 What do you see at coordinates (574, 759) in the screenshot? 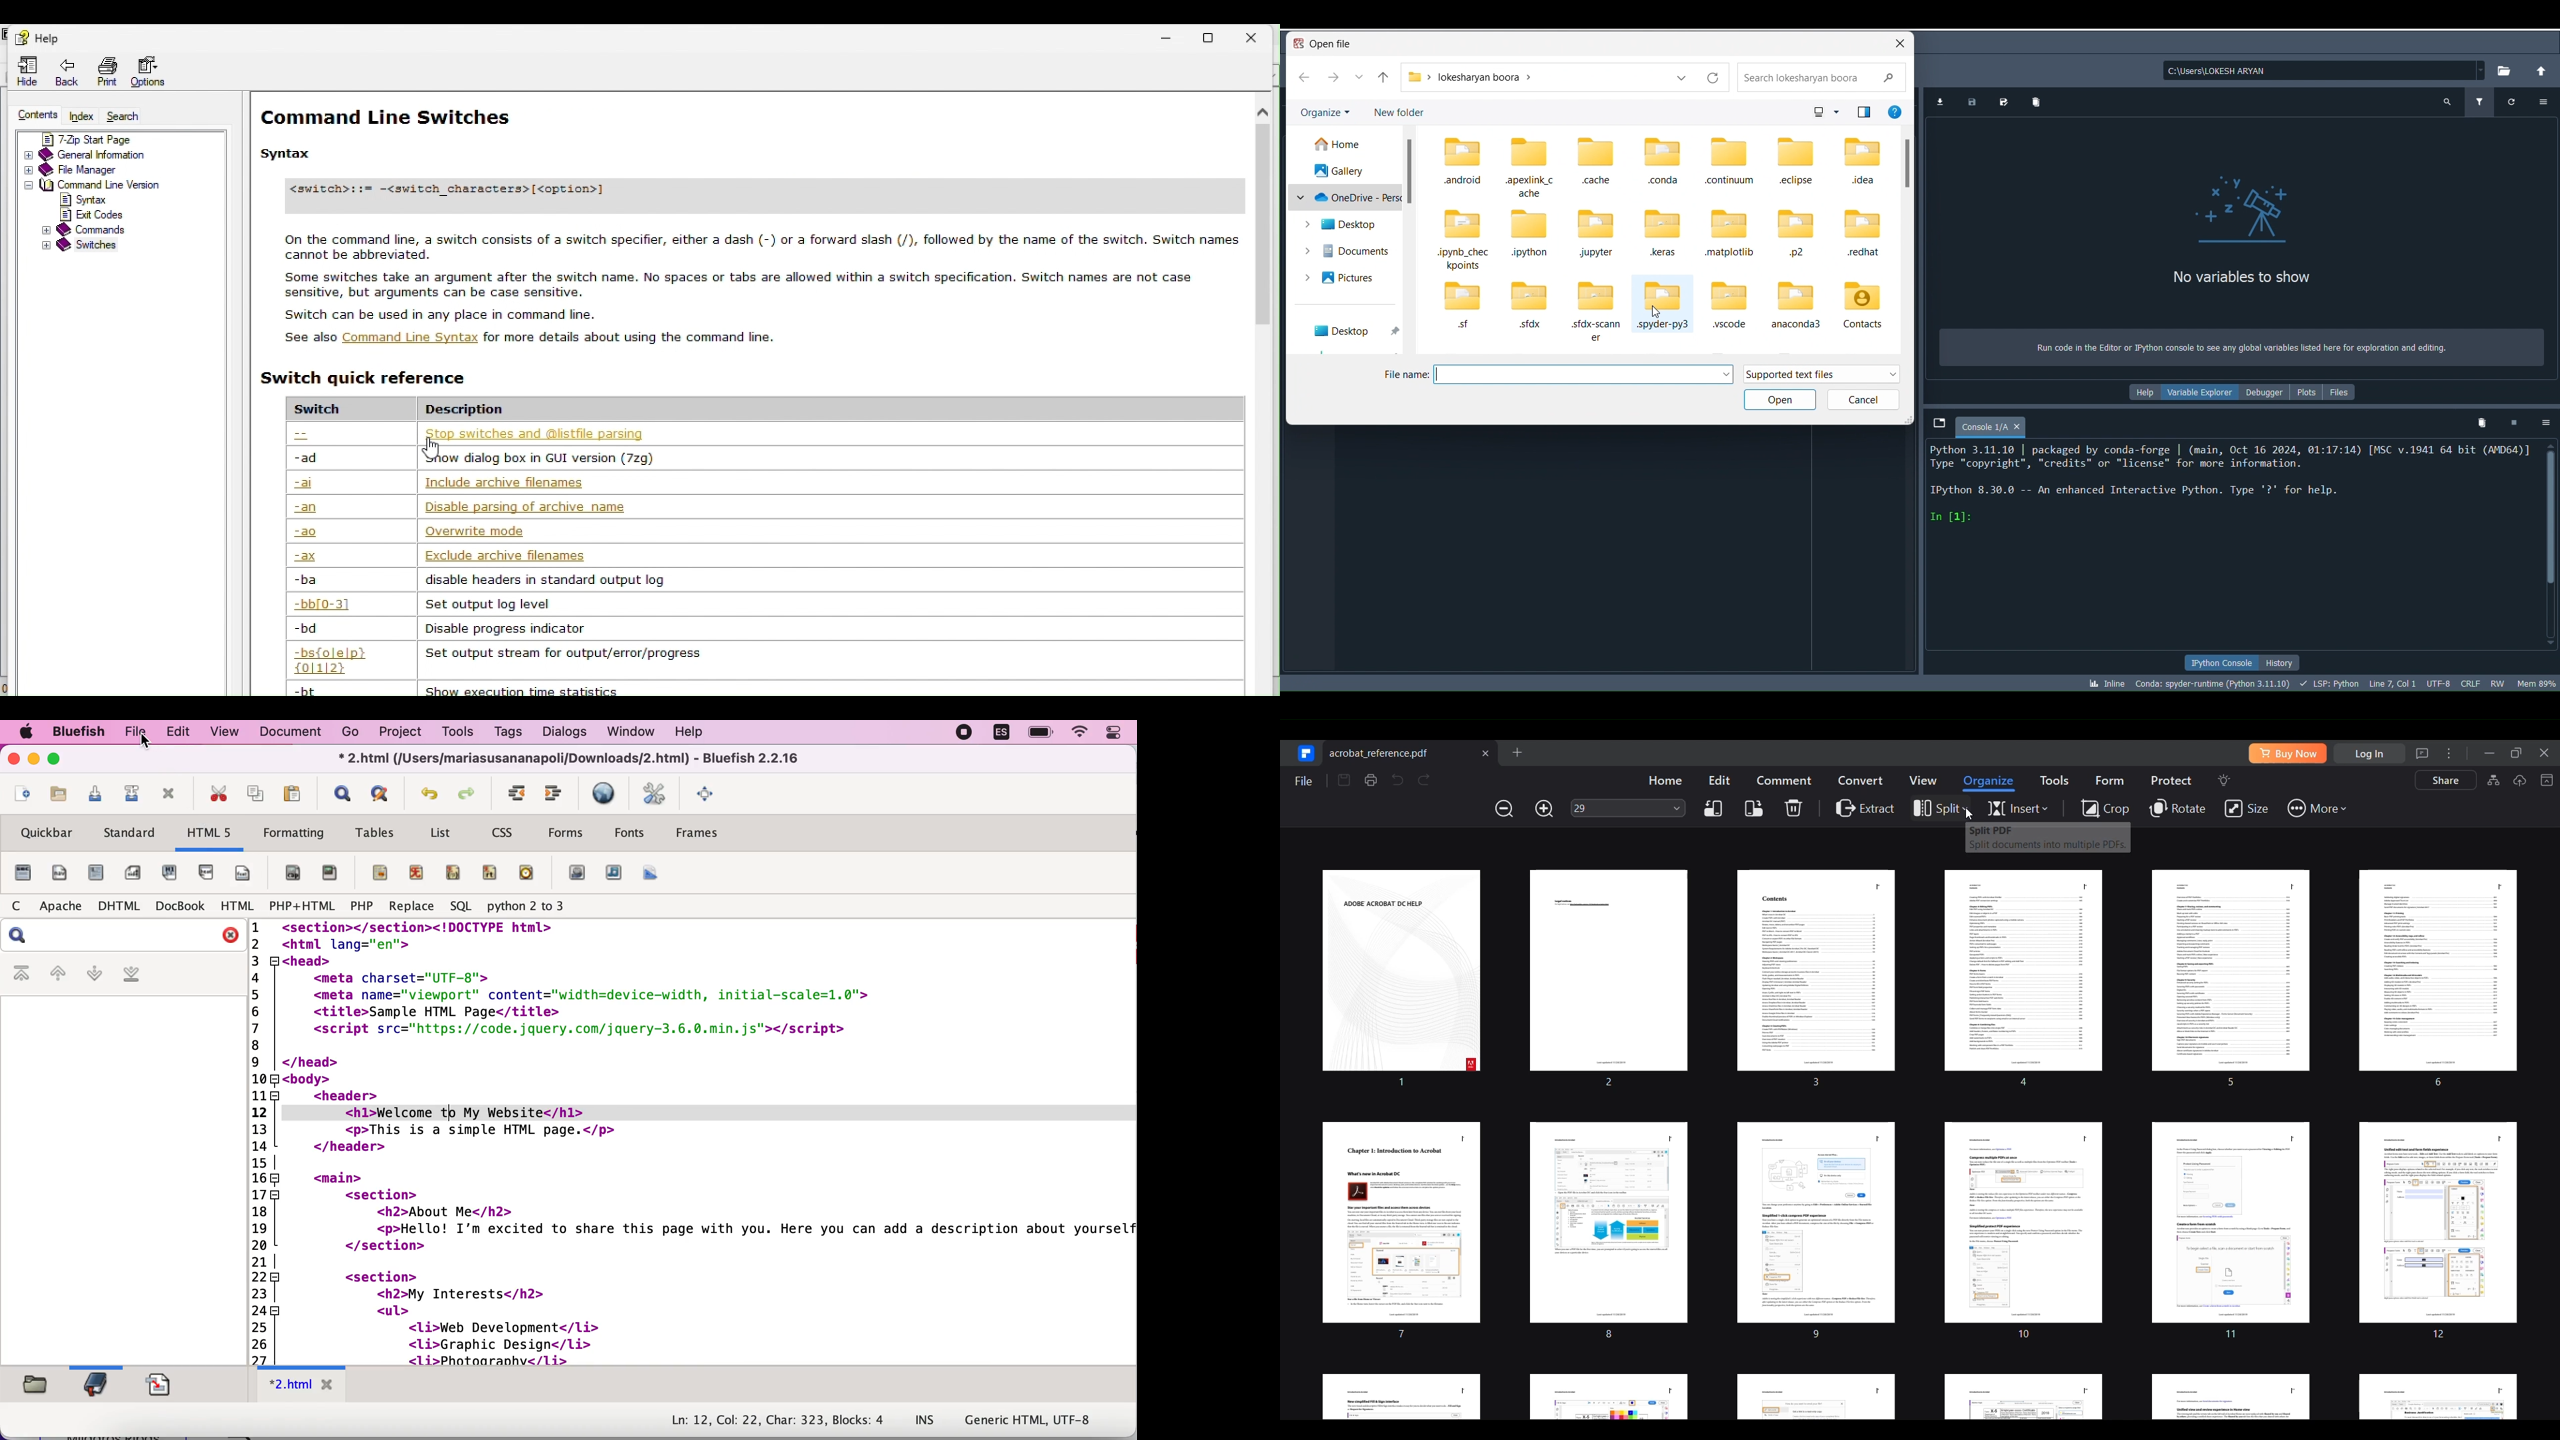
I see `* 2.html (/Users/mariasusananapoli/Downloads/2.html) - Bluefish 2.2.16` at bounding box center [574, 759].